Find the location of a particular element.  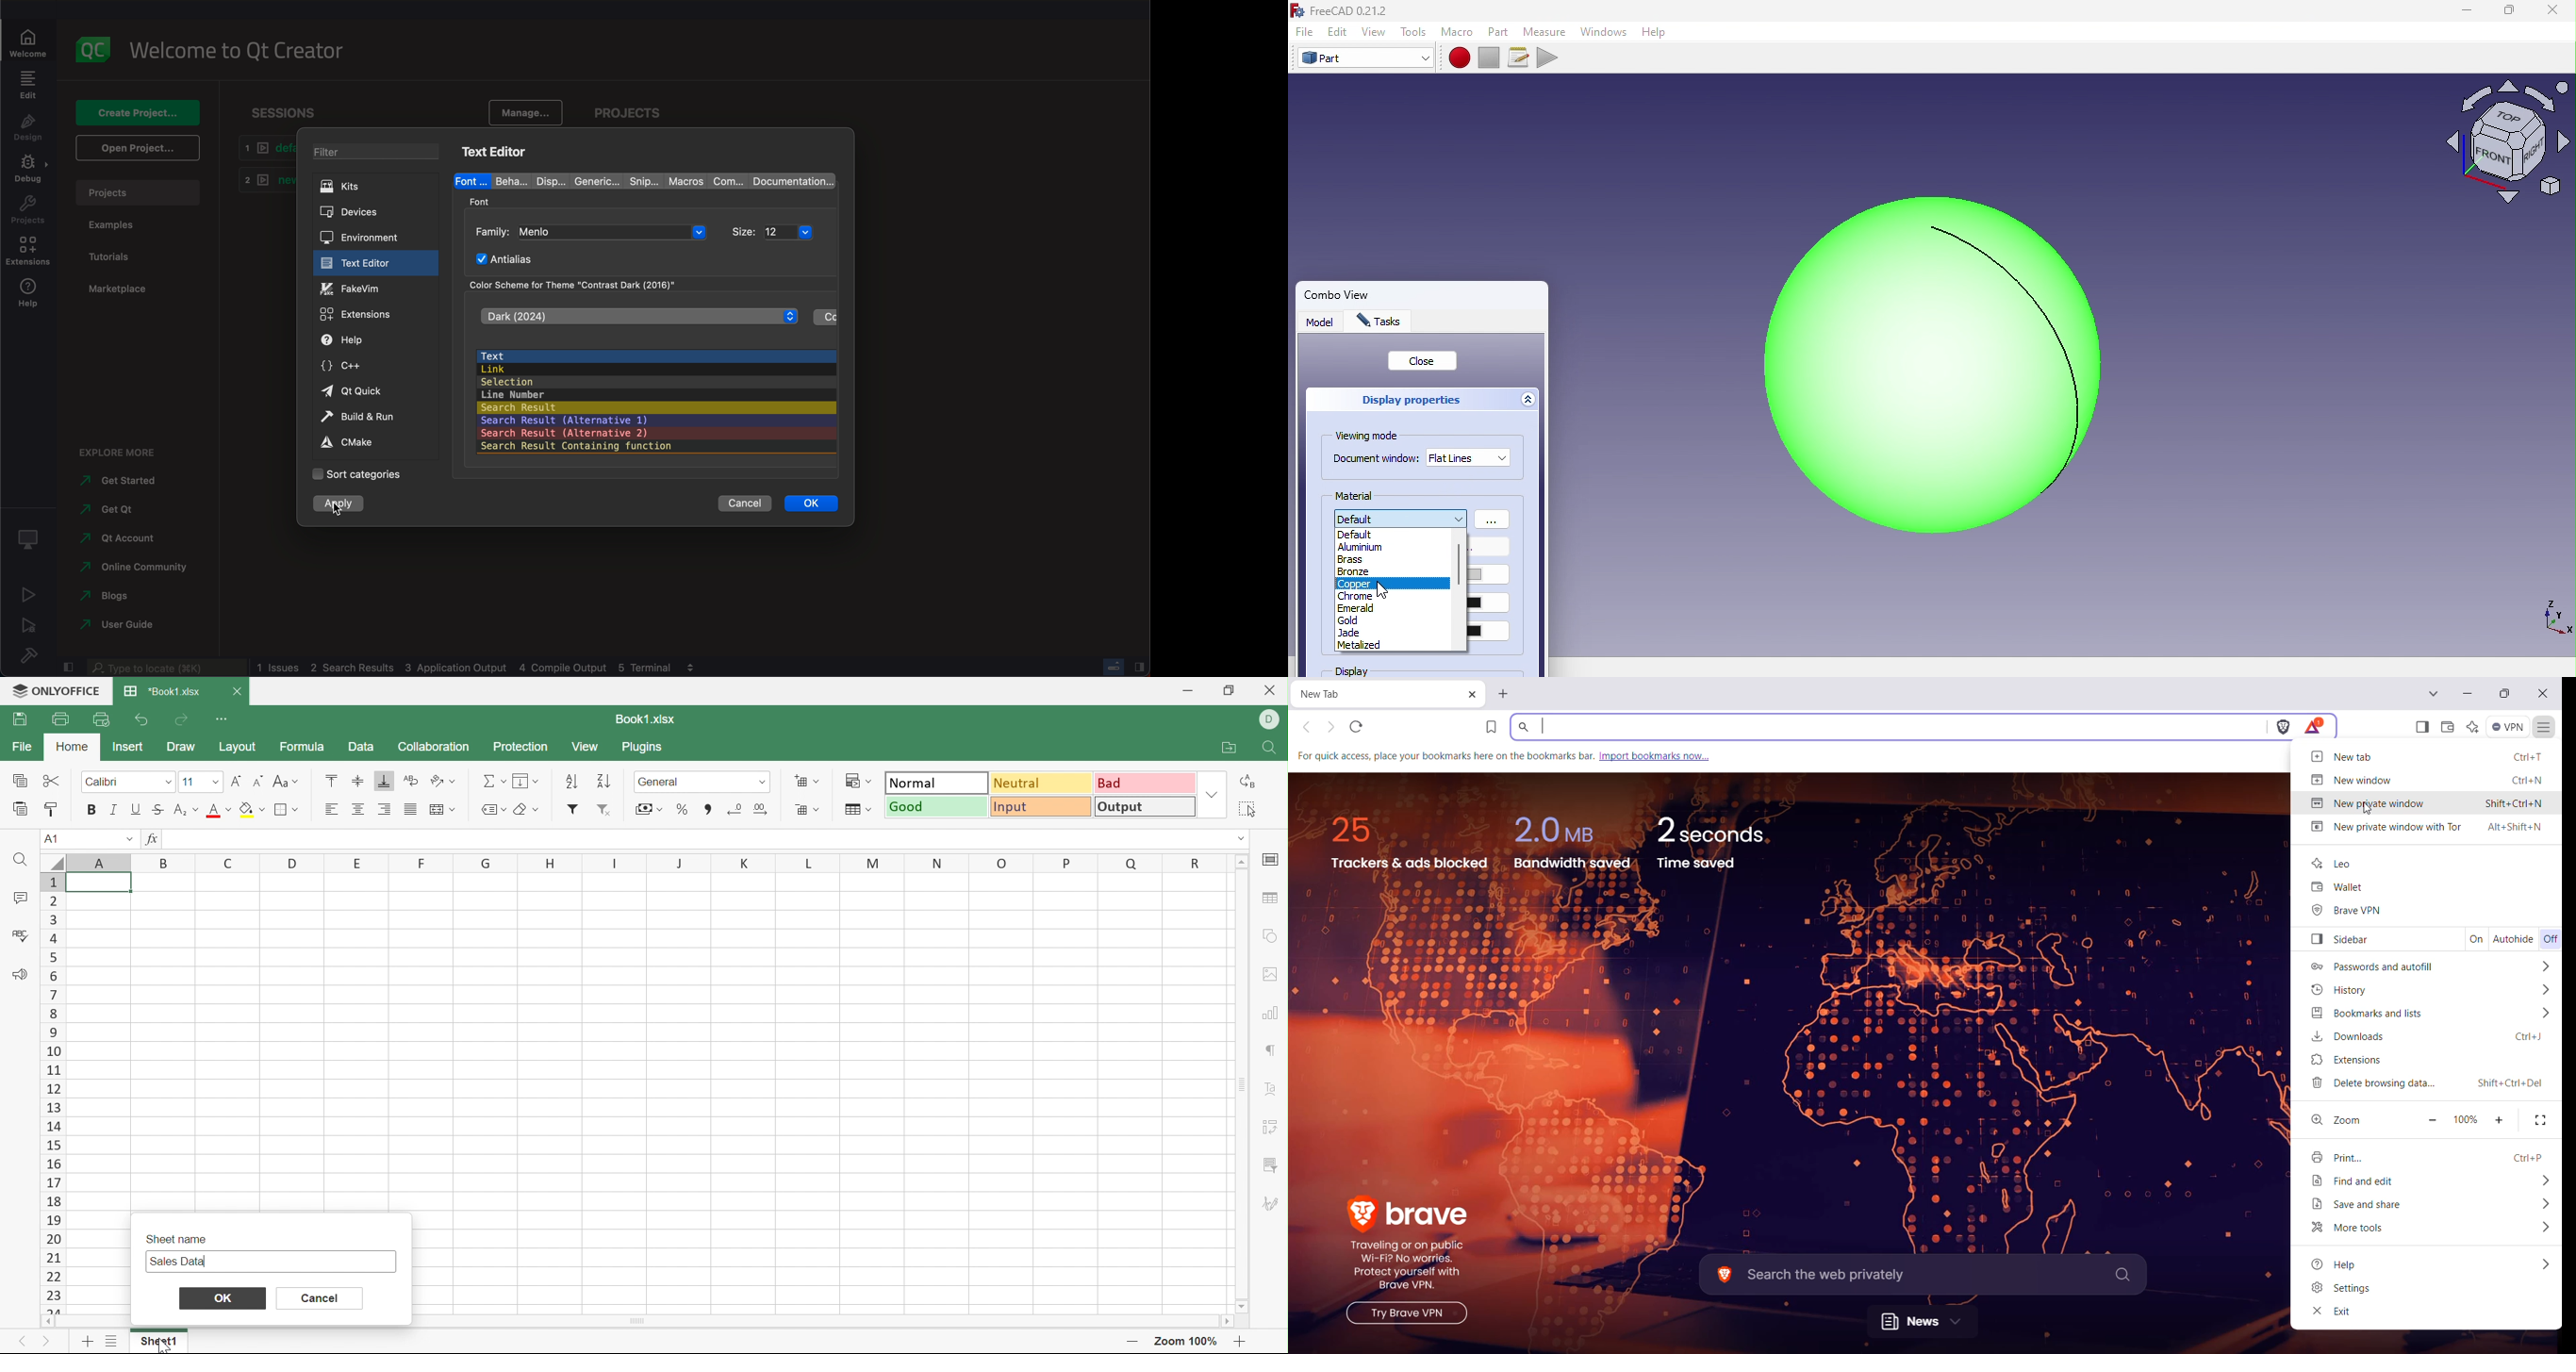

Text Art settings is located at coordinates (1272, 1087).